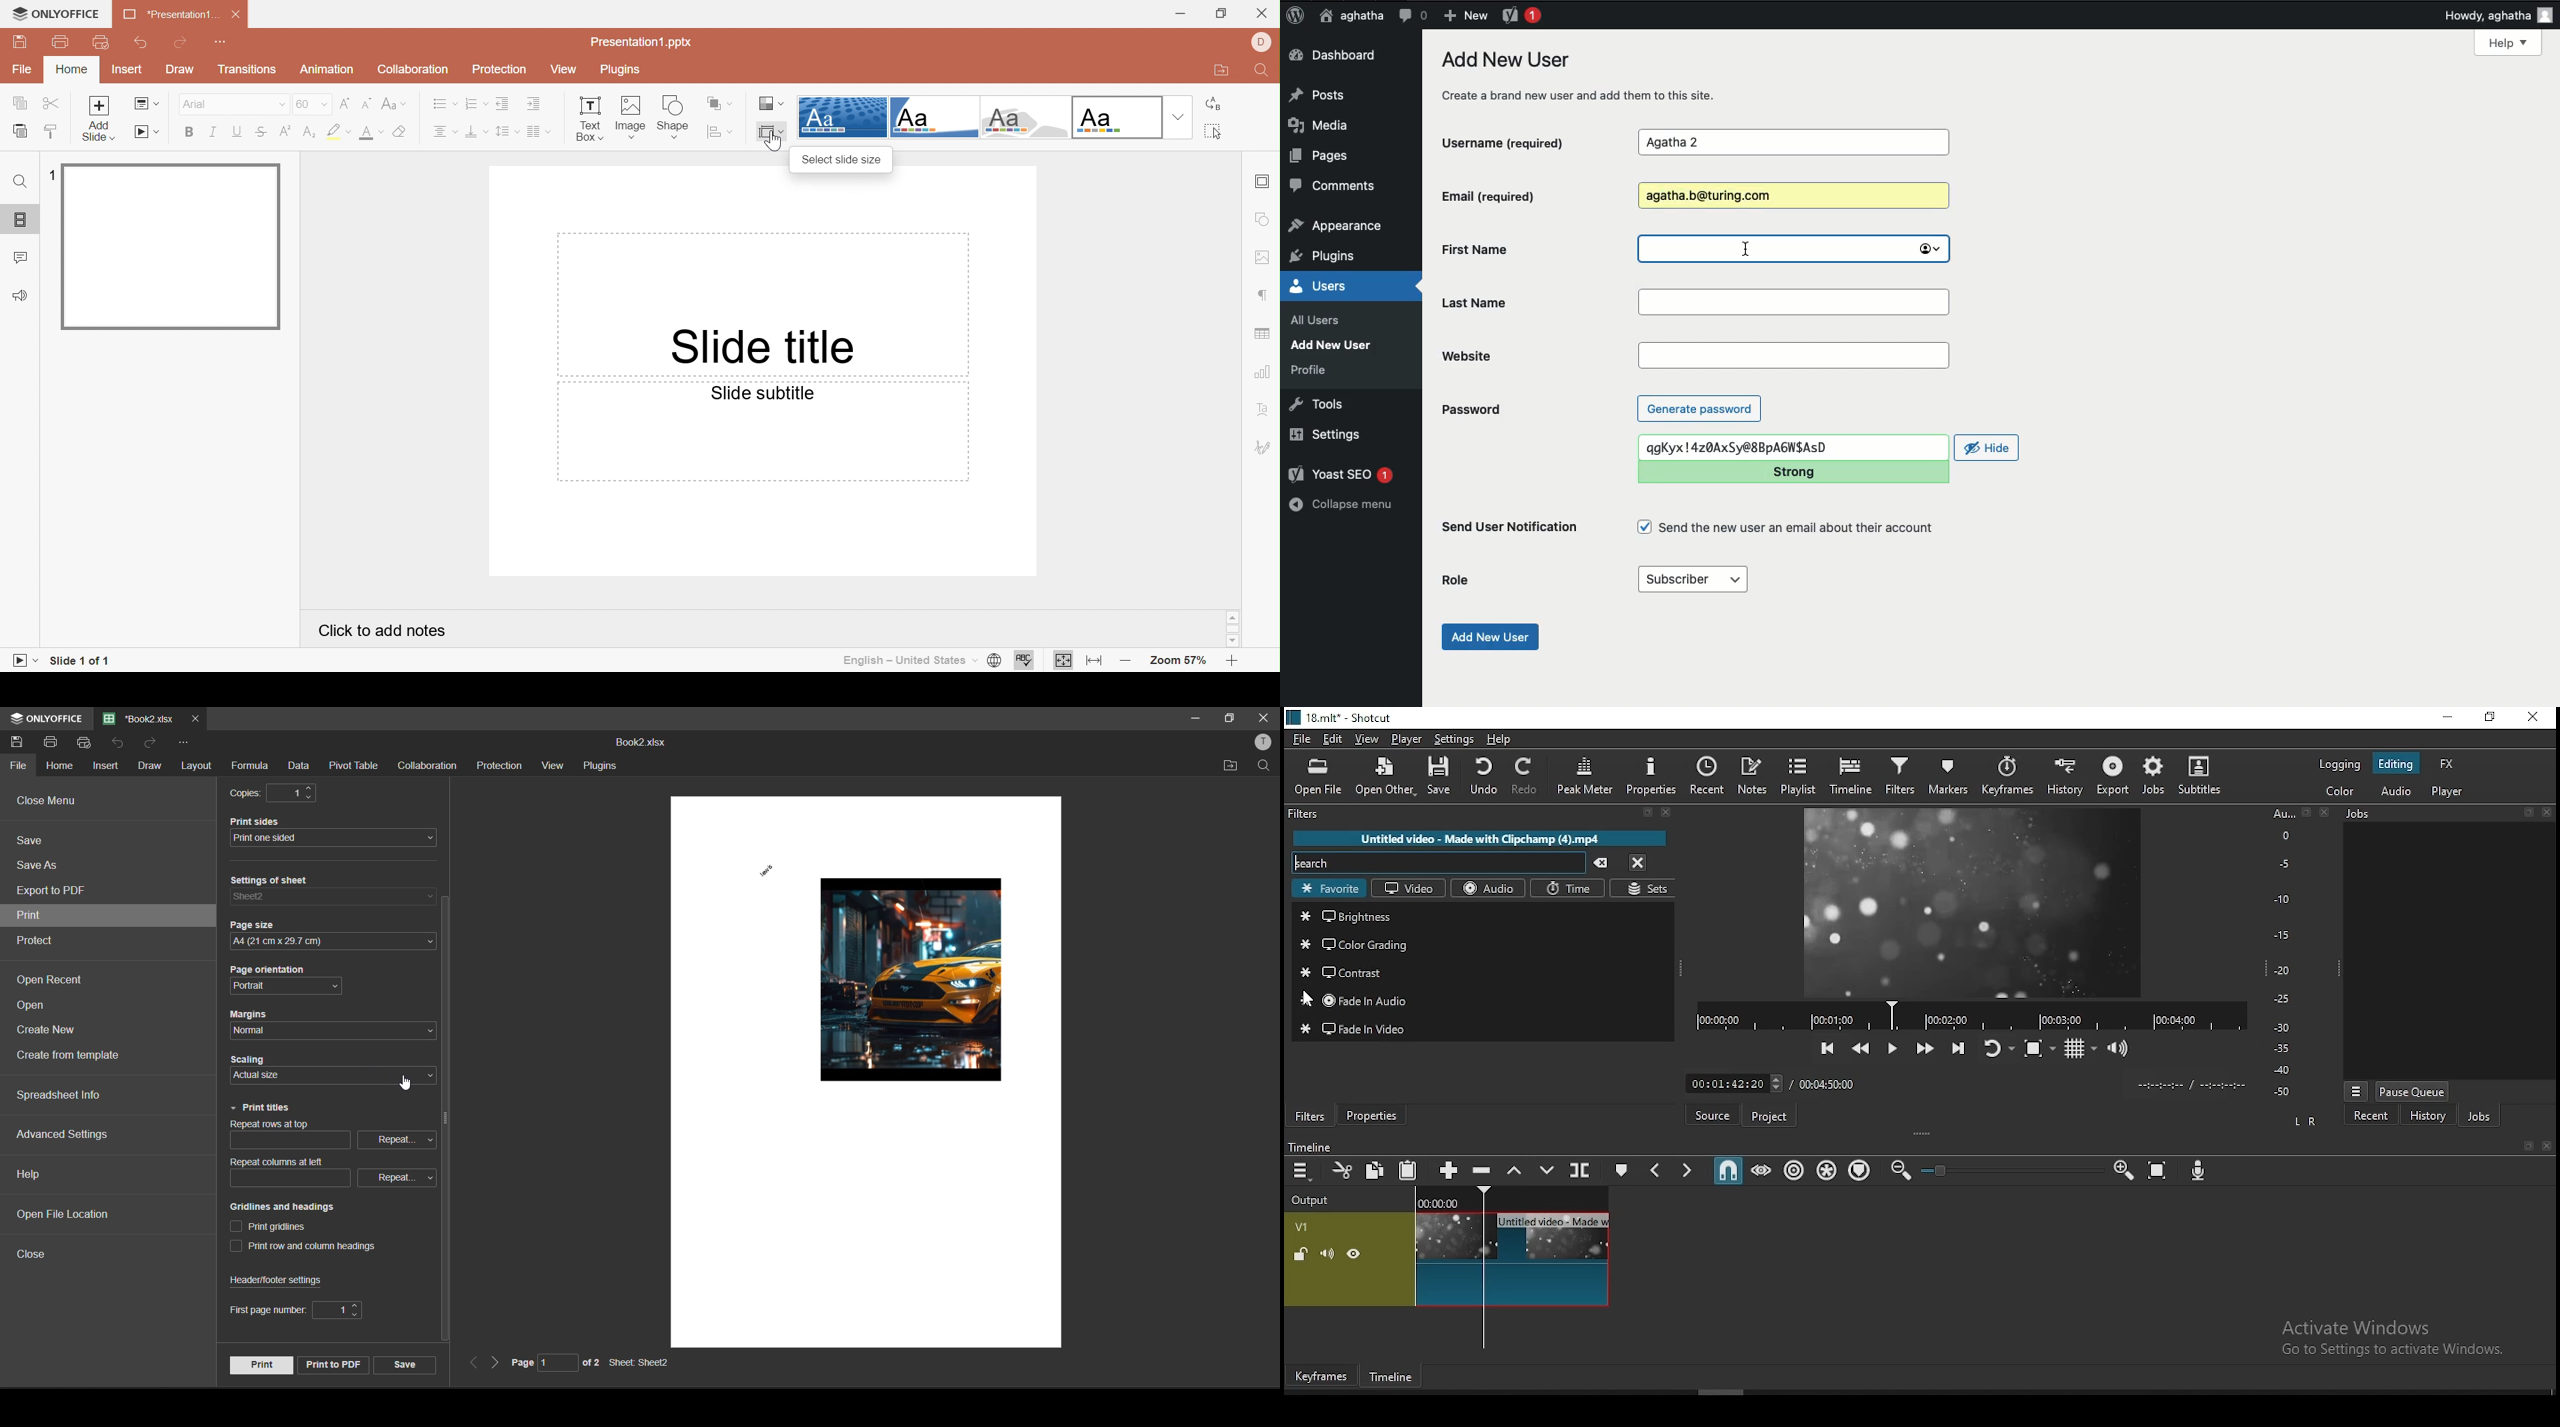  Describe the element at coordinates (537, 133) in the screenshot. I see `Justified` at that location.